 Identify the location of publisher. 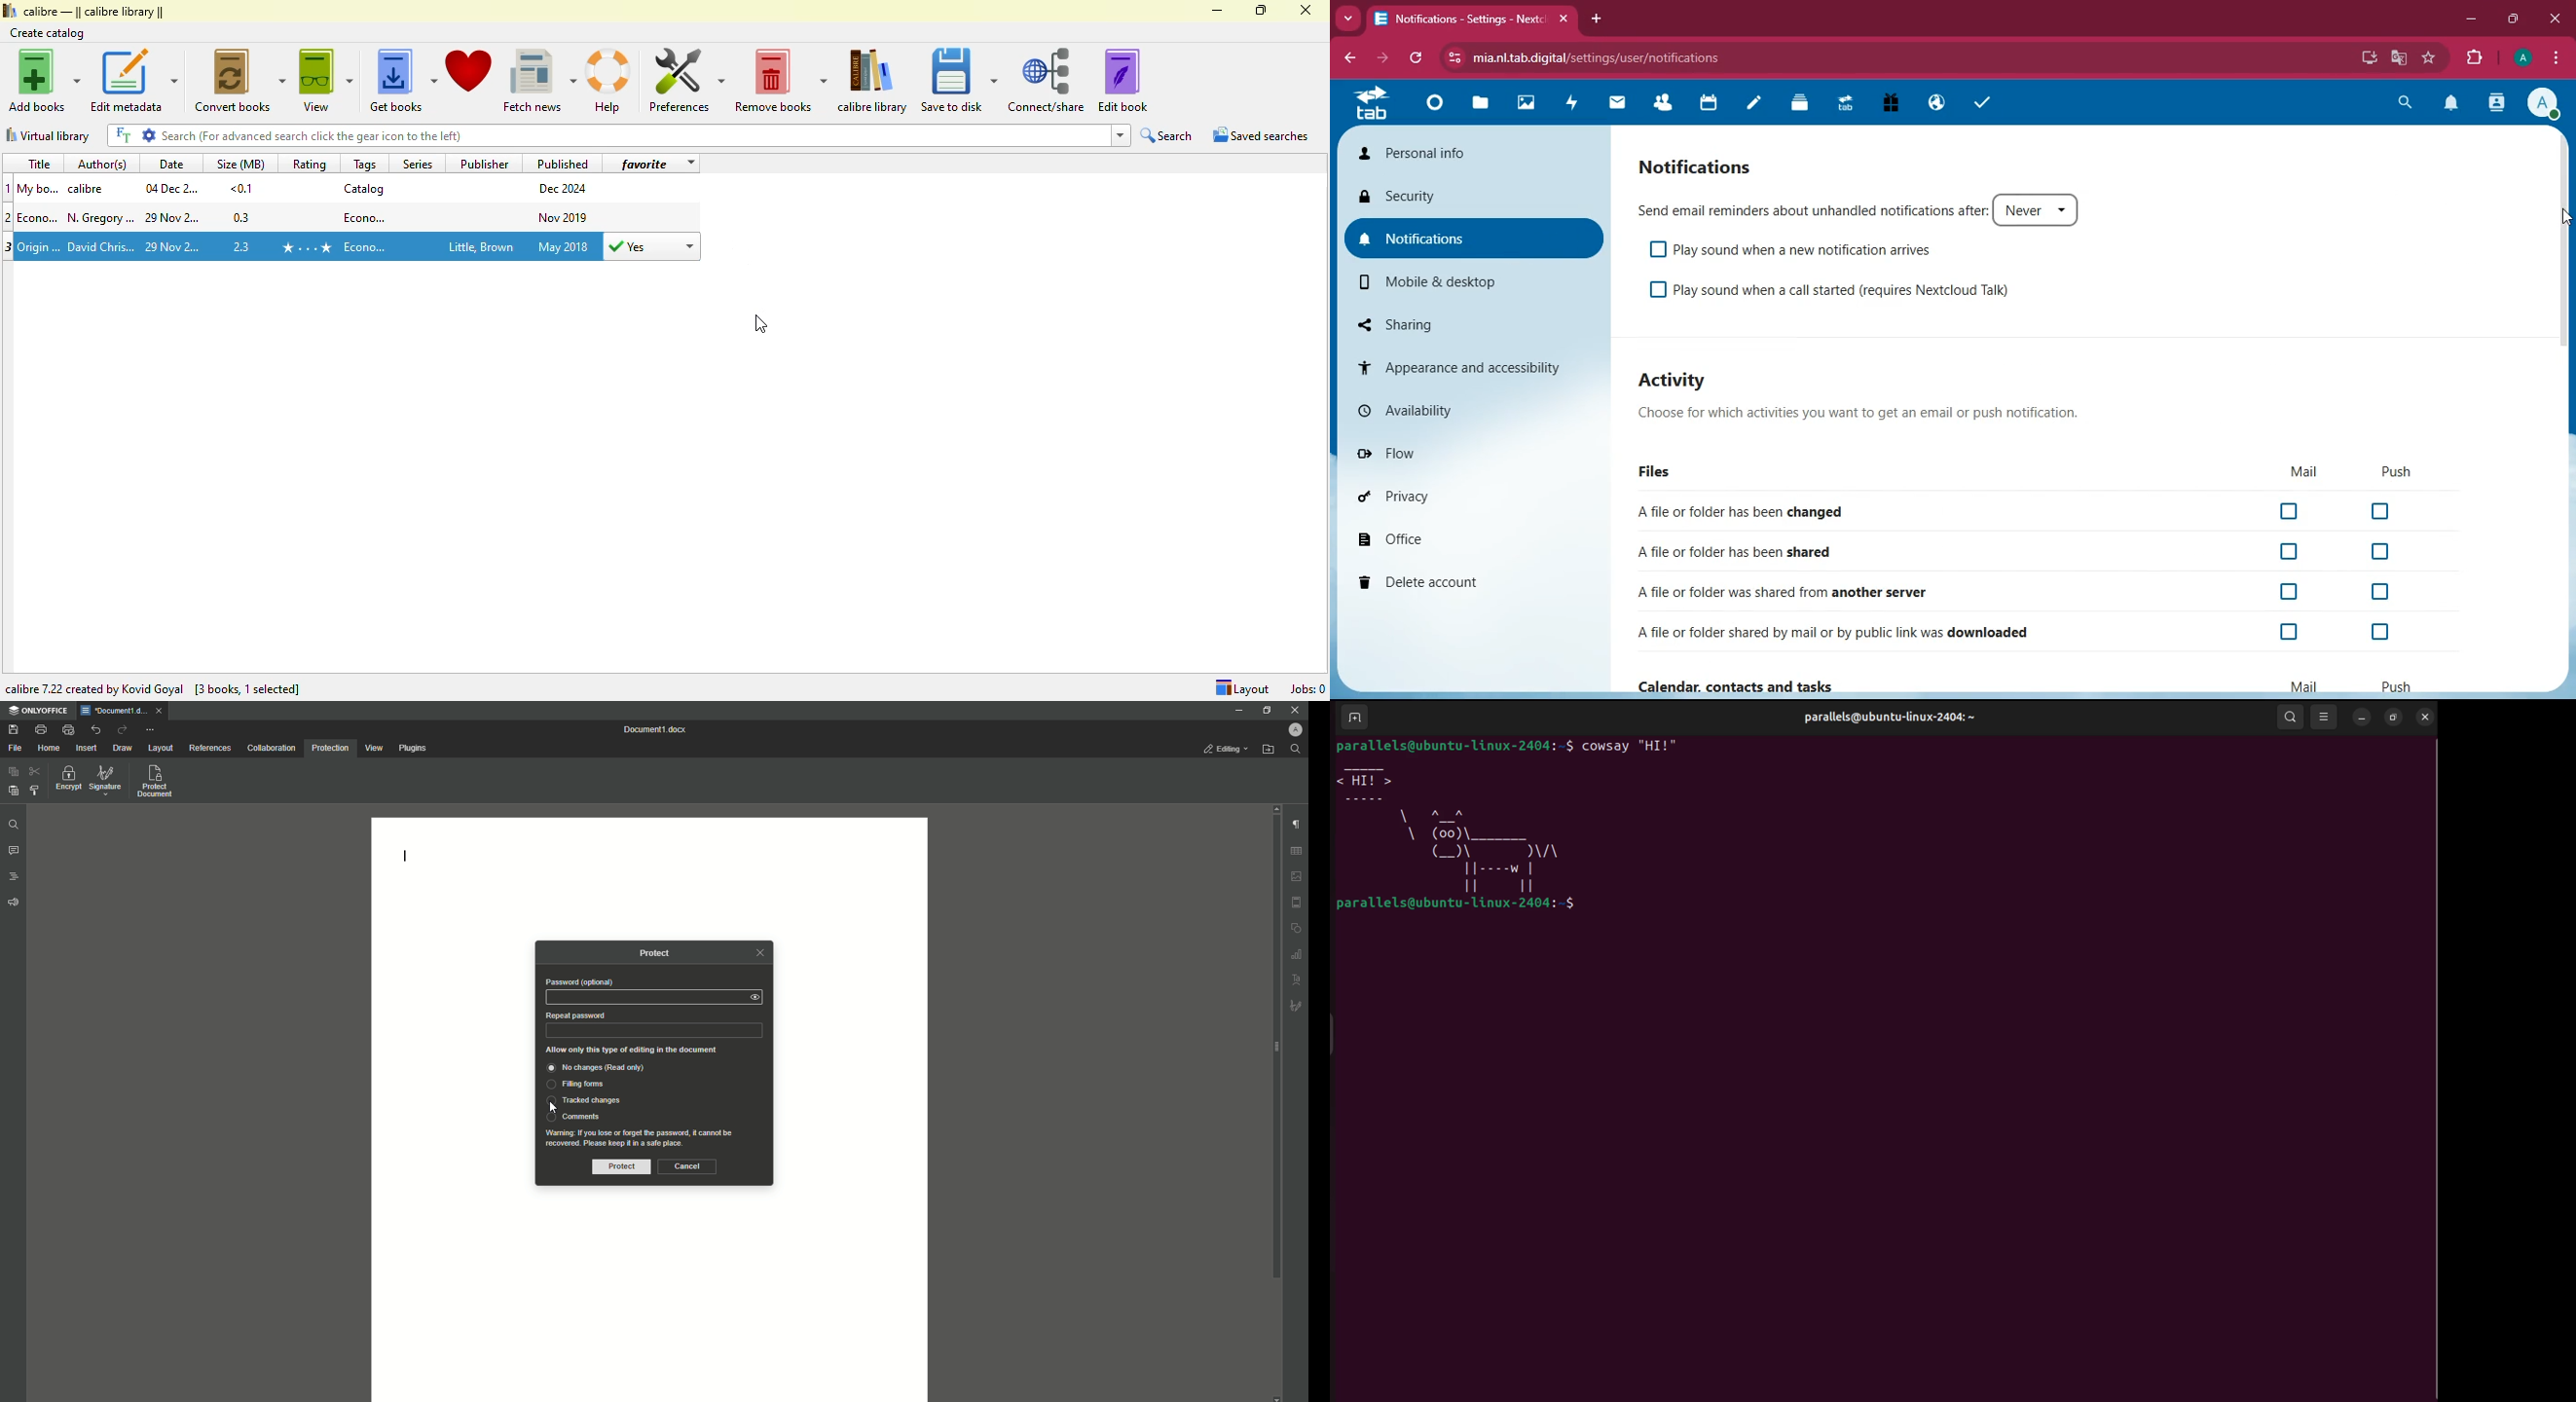
(486, 163).